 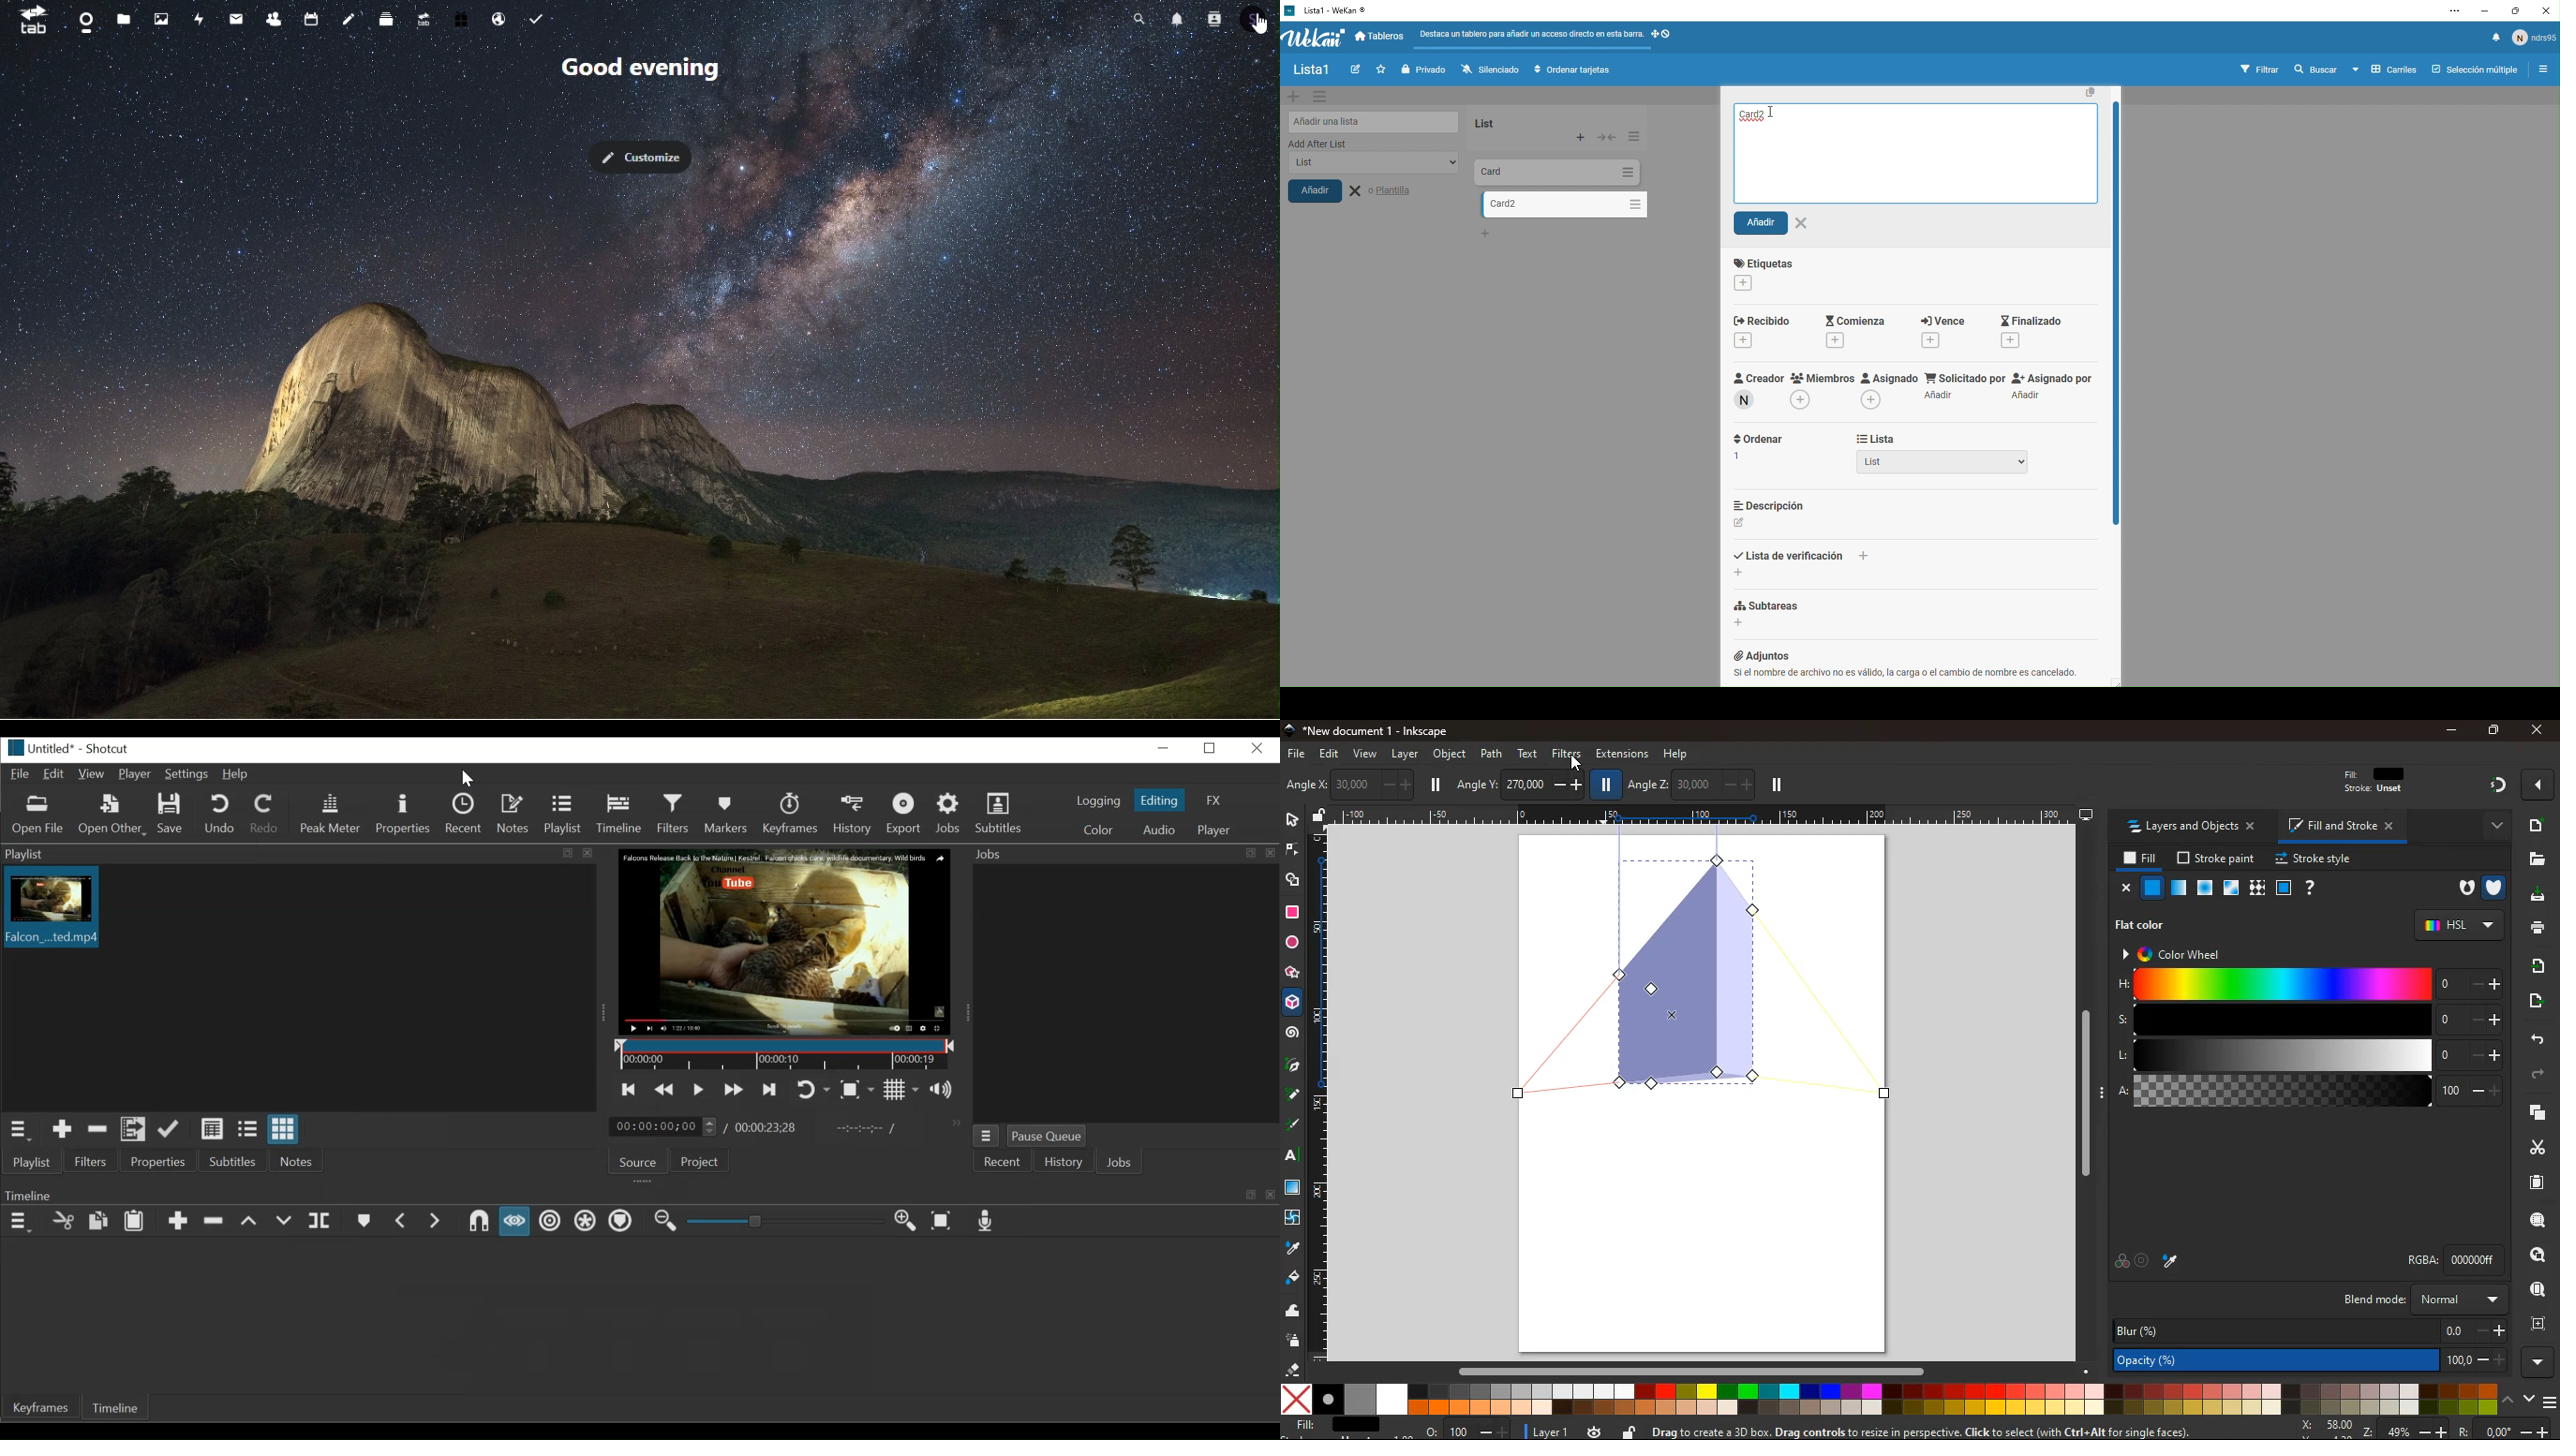 I want to click on , so click(x=2467, y=1430).